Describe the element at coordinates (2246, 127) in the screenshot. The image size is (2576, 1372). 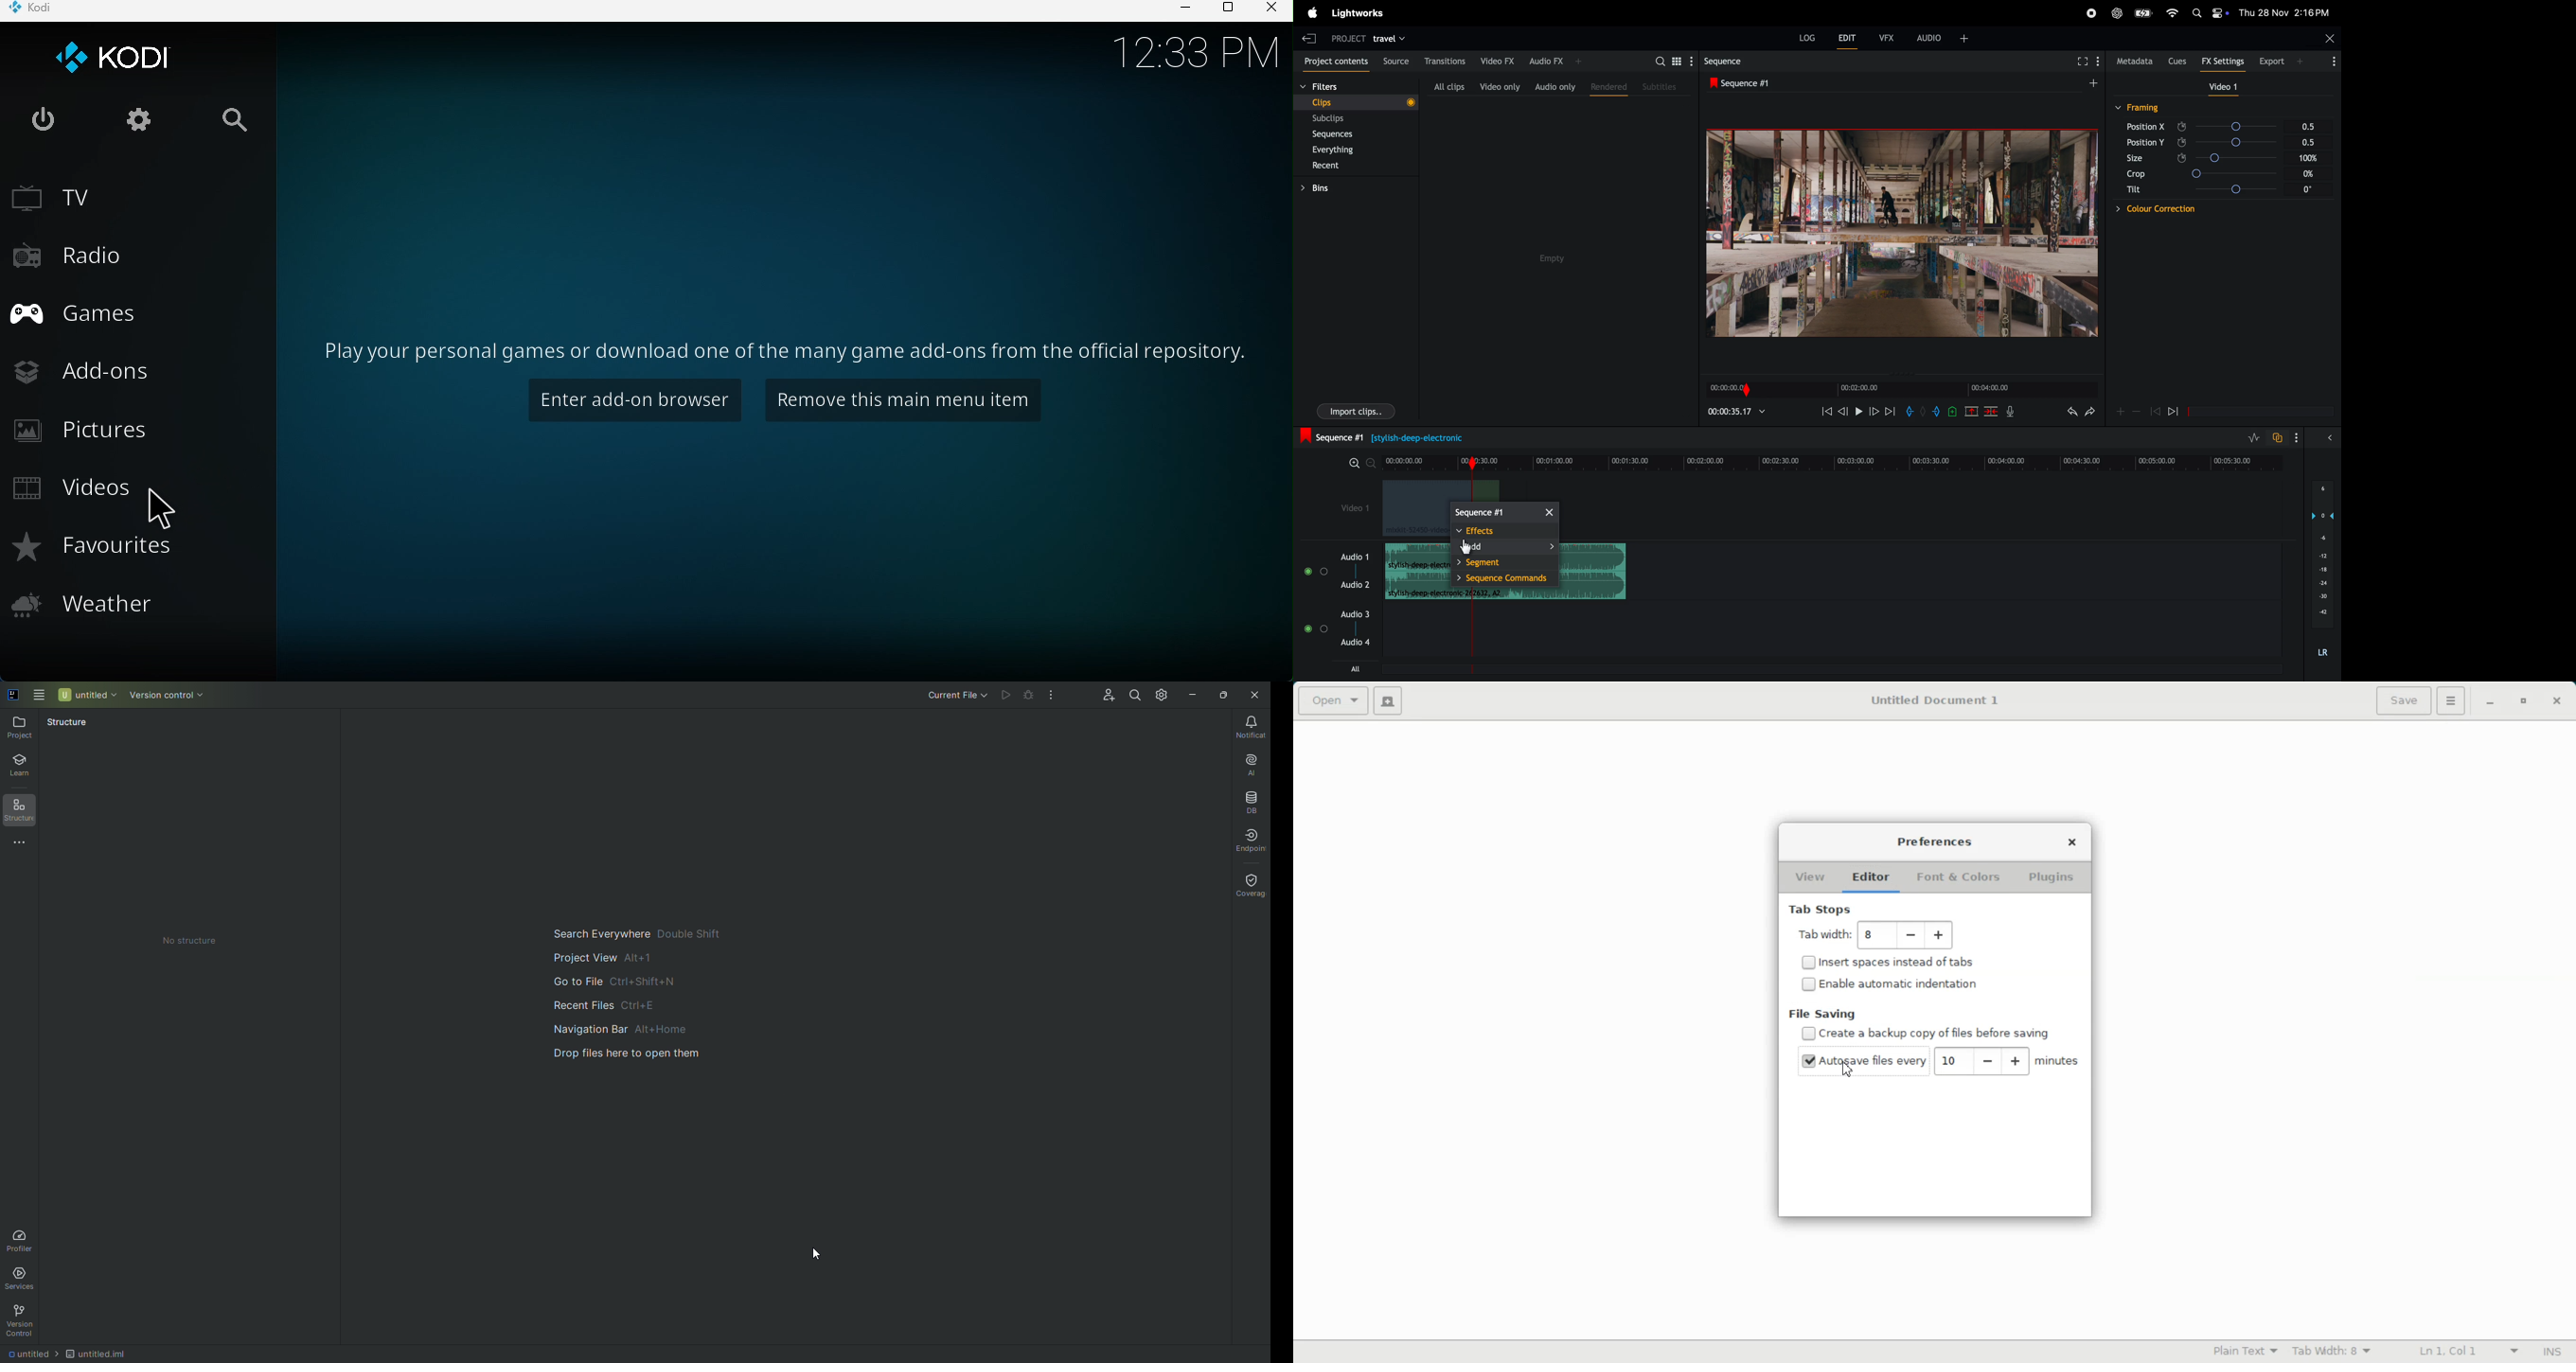
I see `angle` at that location.